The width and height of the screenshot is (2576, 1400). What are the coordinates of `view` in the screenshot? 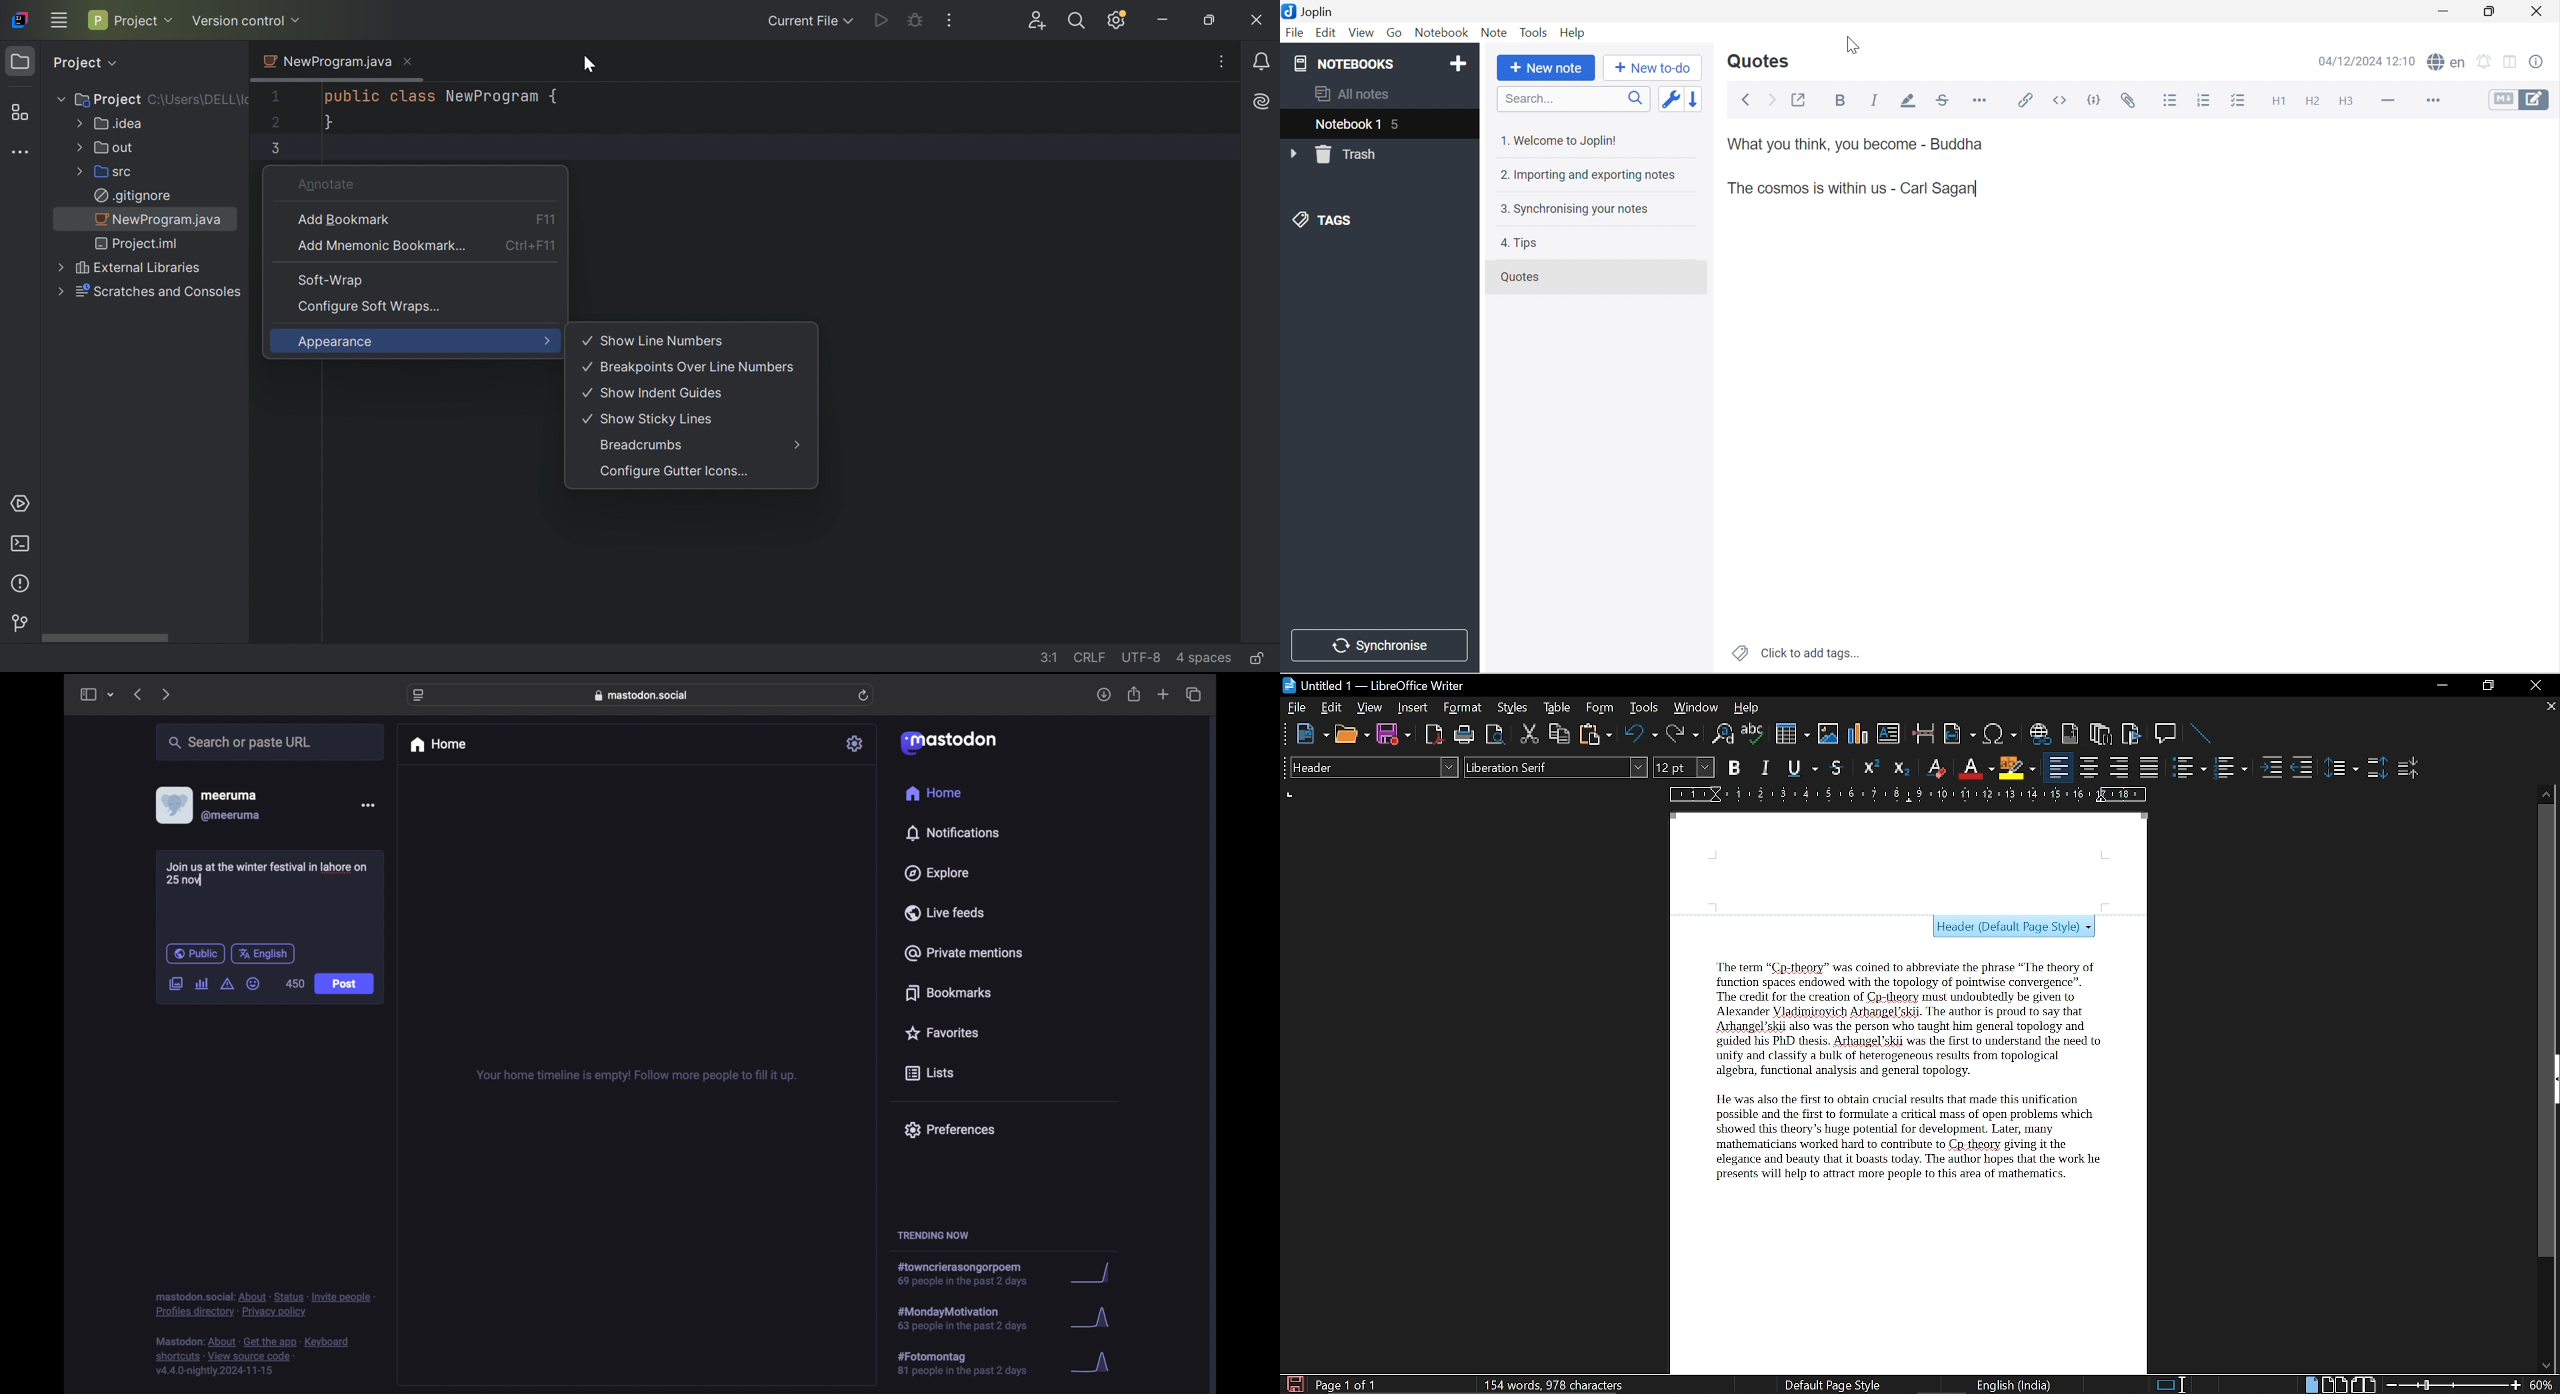 It's located at (1370, 707).